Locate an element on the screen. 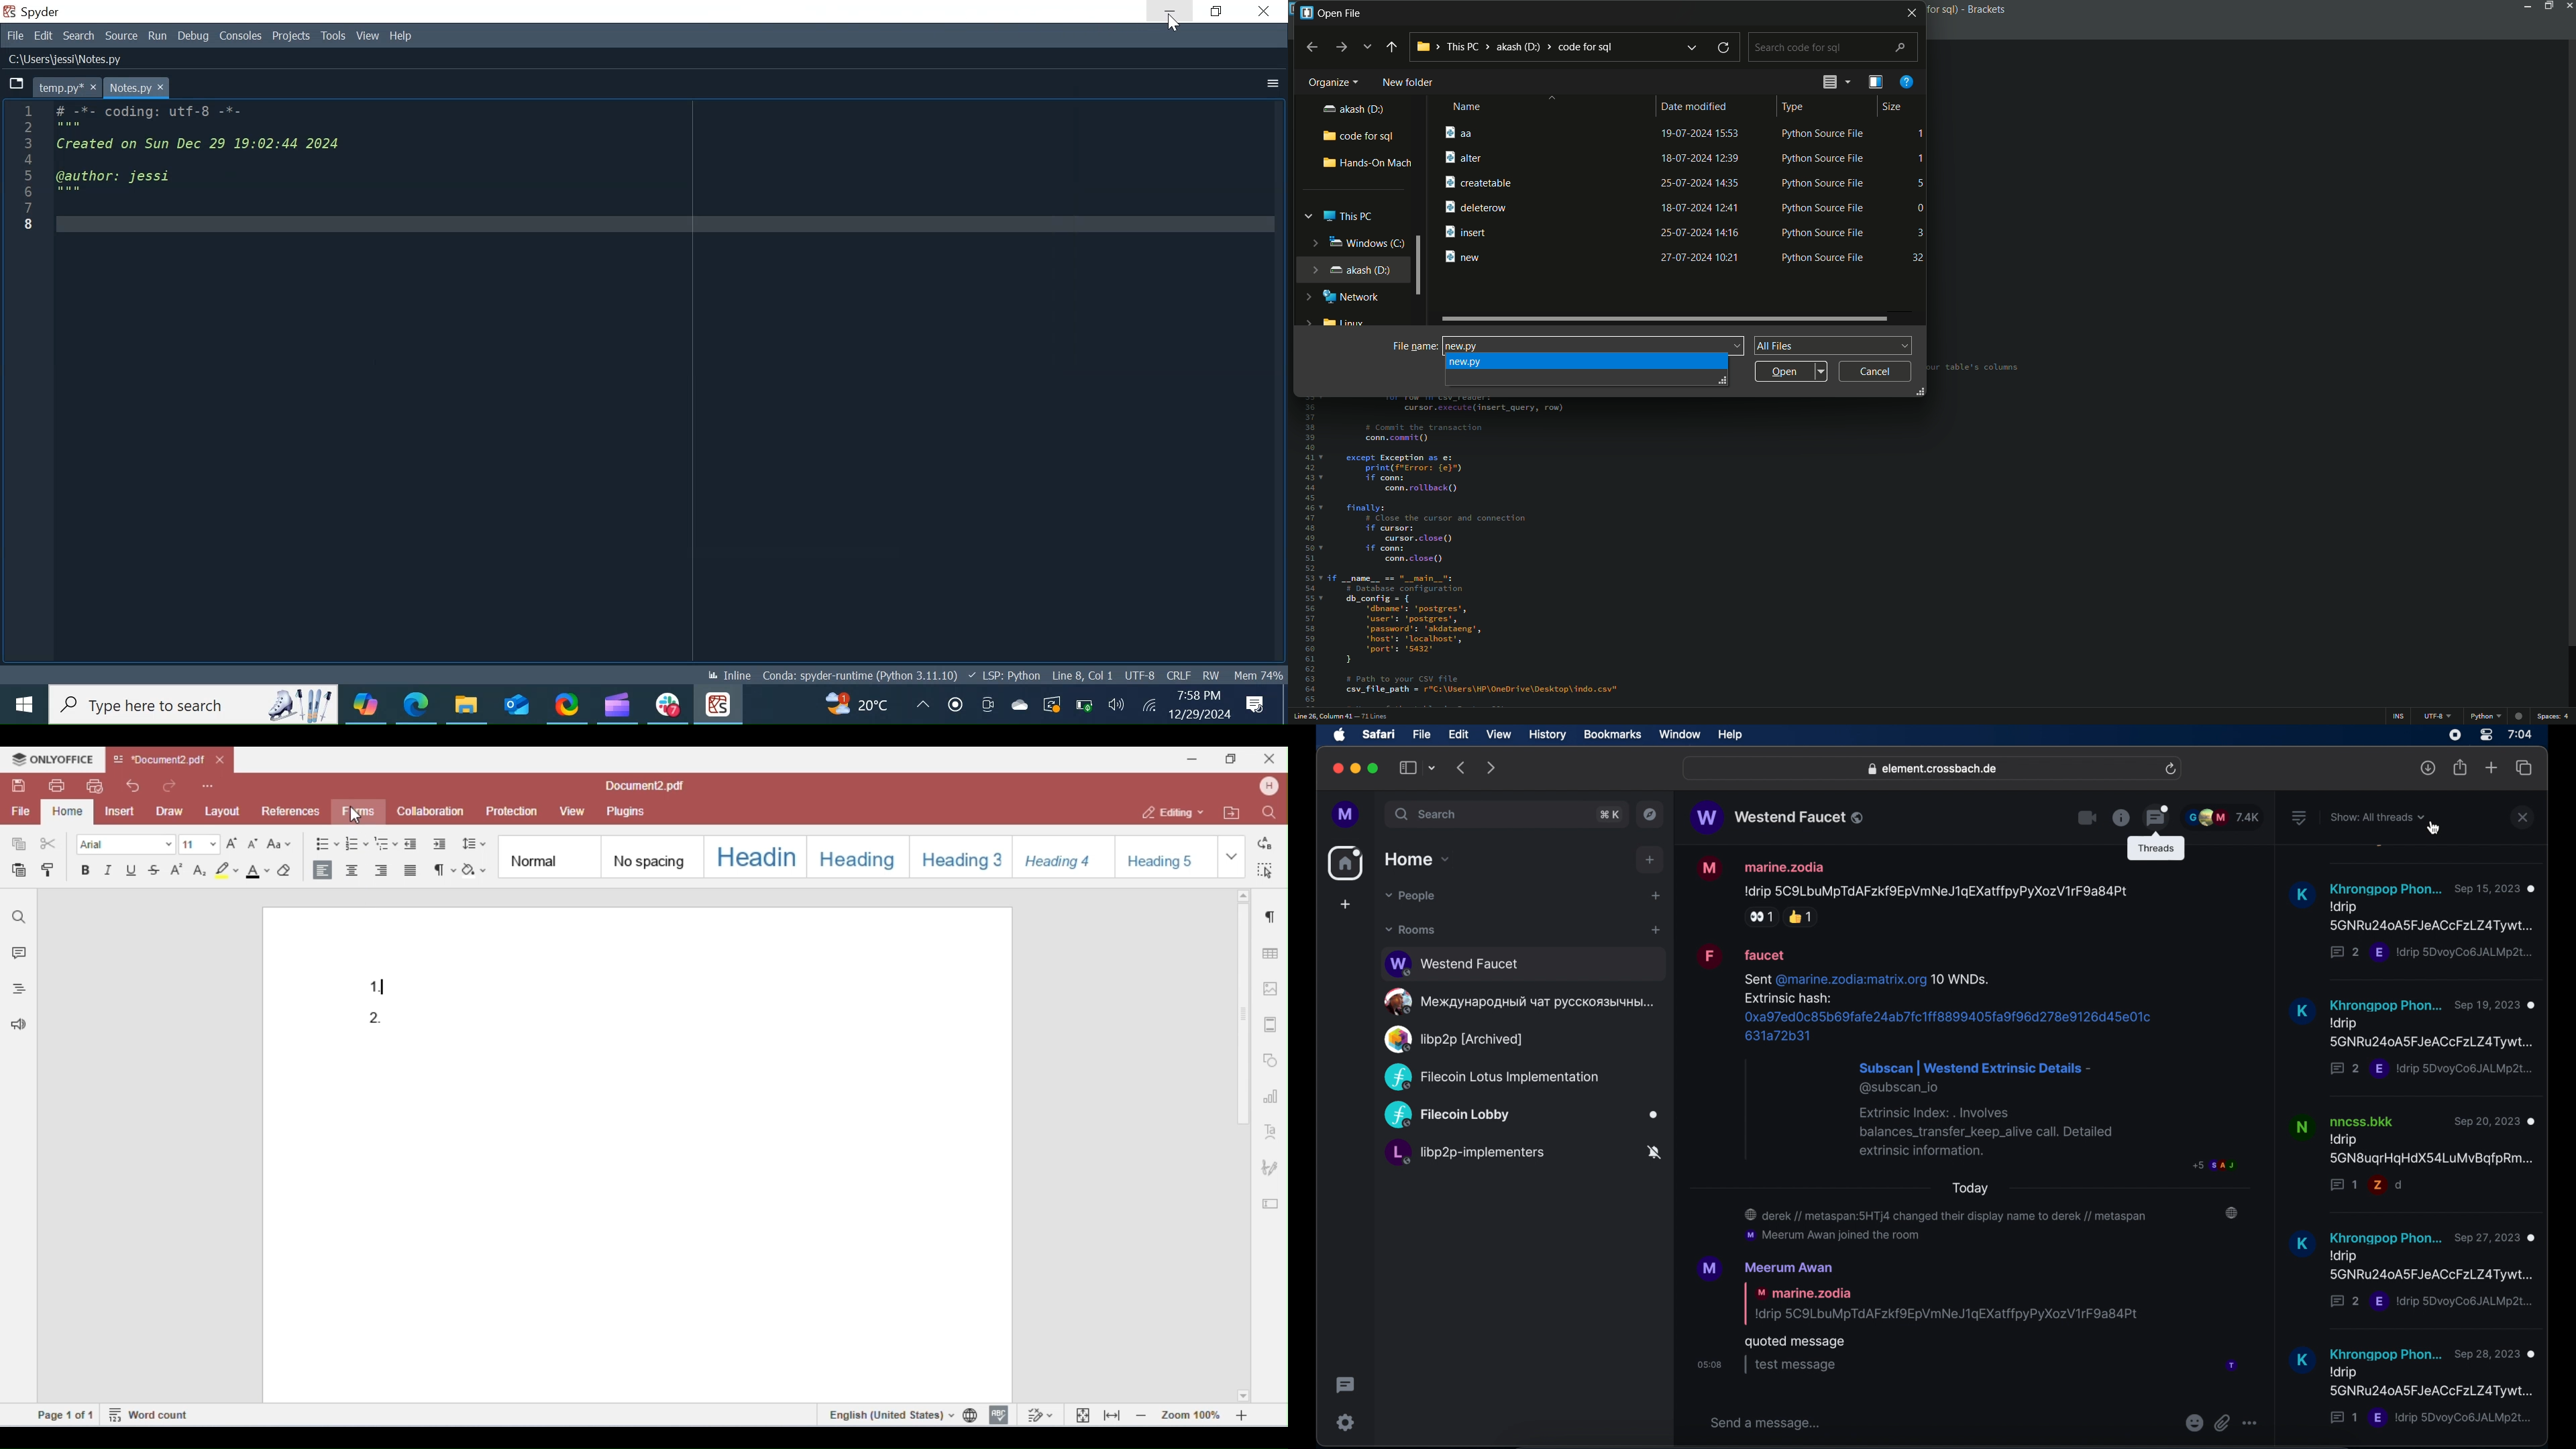 The width and height of the screenshot is (2576, 1456). ins is located at coordinates (2400, 716).